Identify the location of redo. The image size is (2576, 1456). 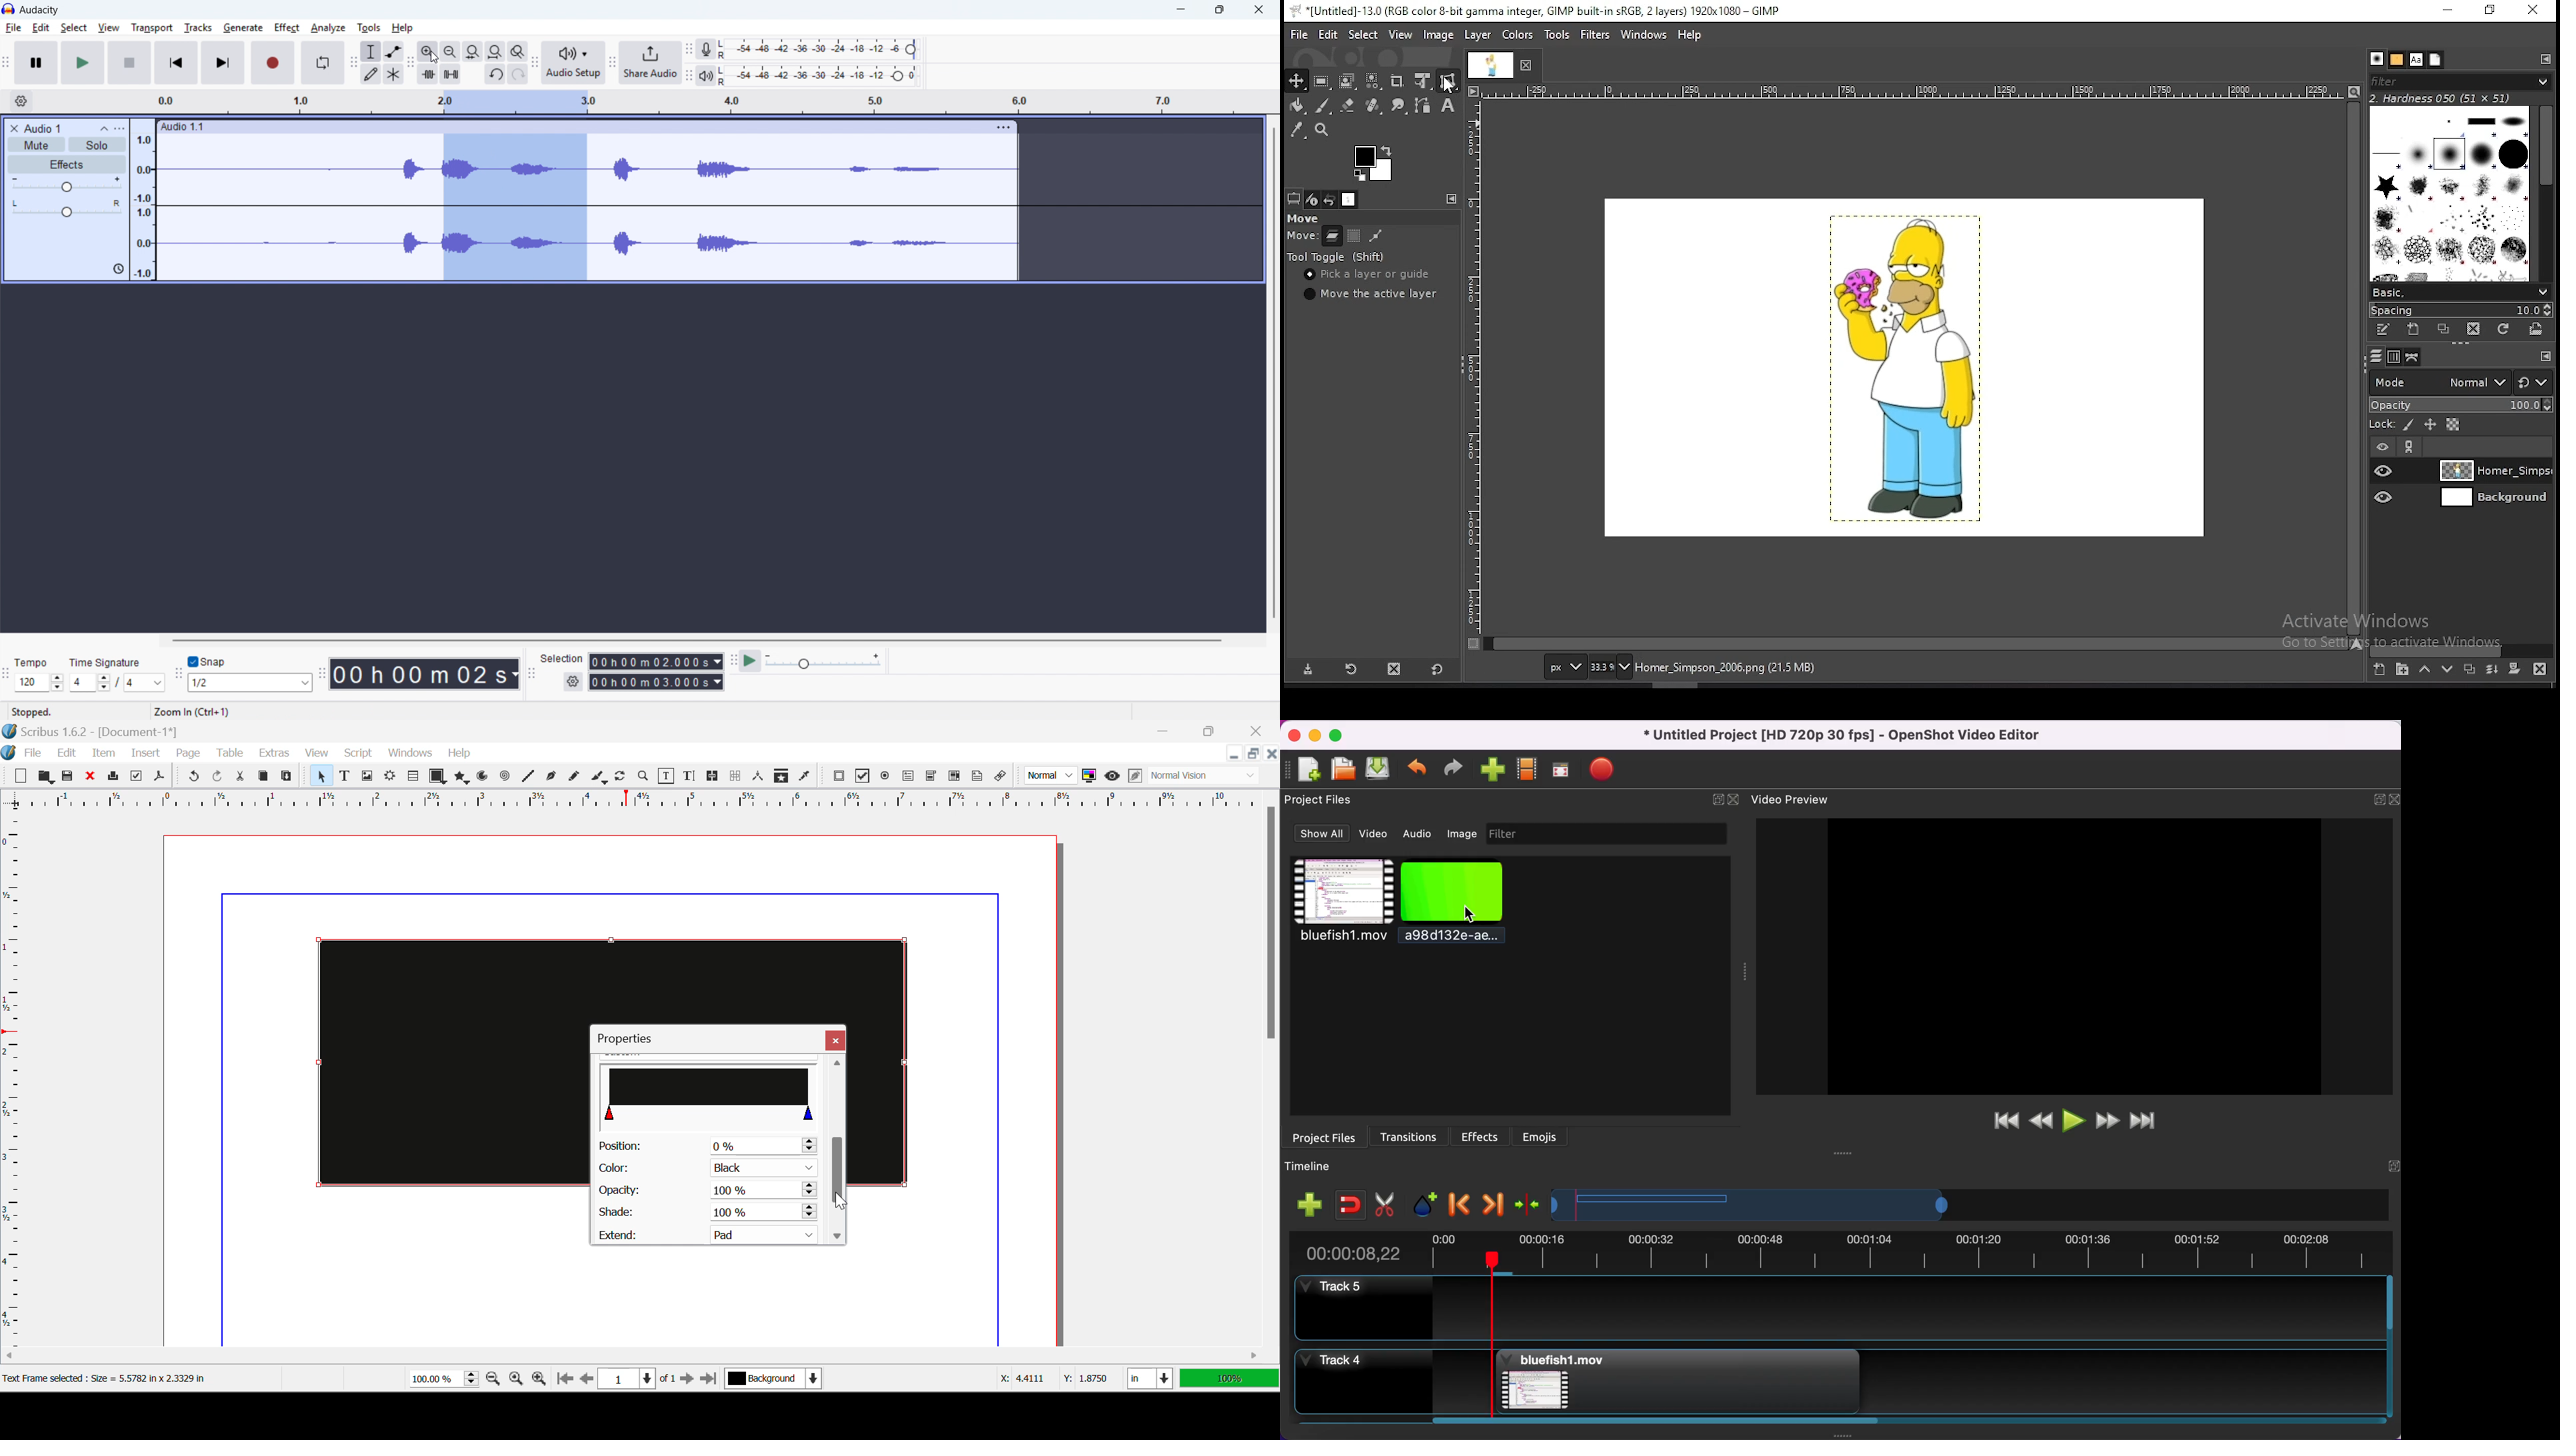
(1452, 767).